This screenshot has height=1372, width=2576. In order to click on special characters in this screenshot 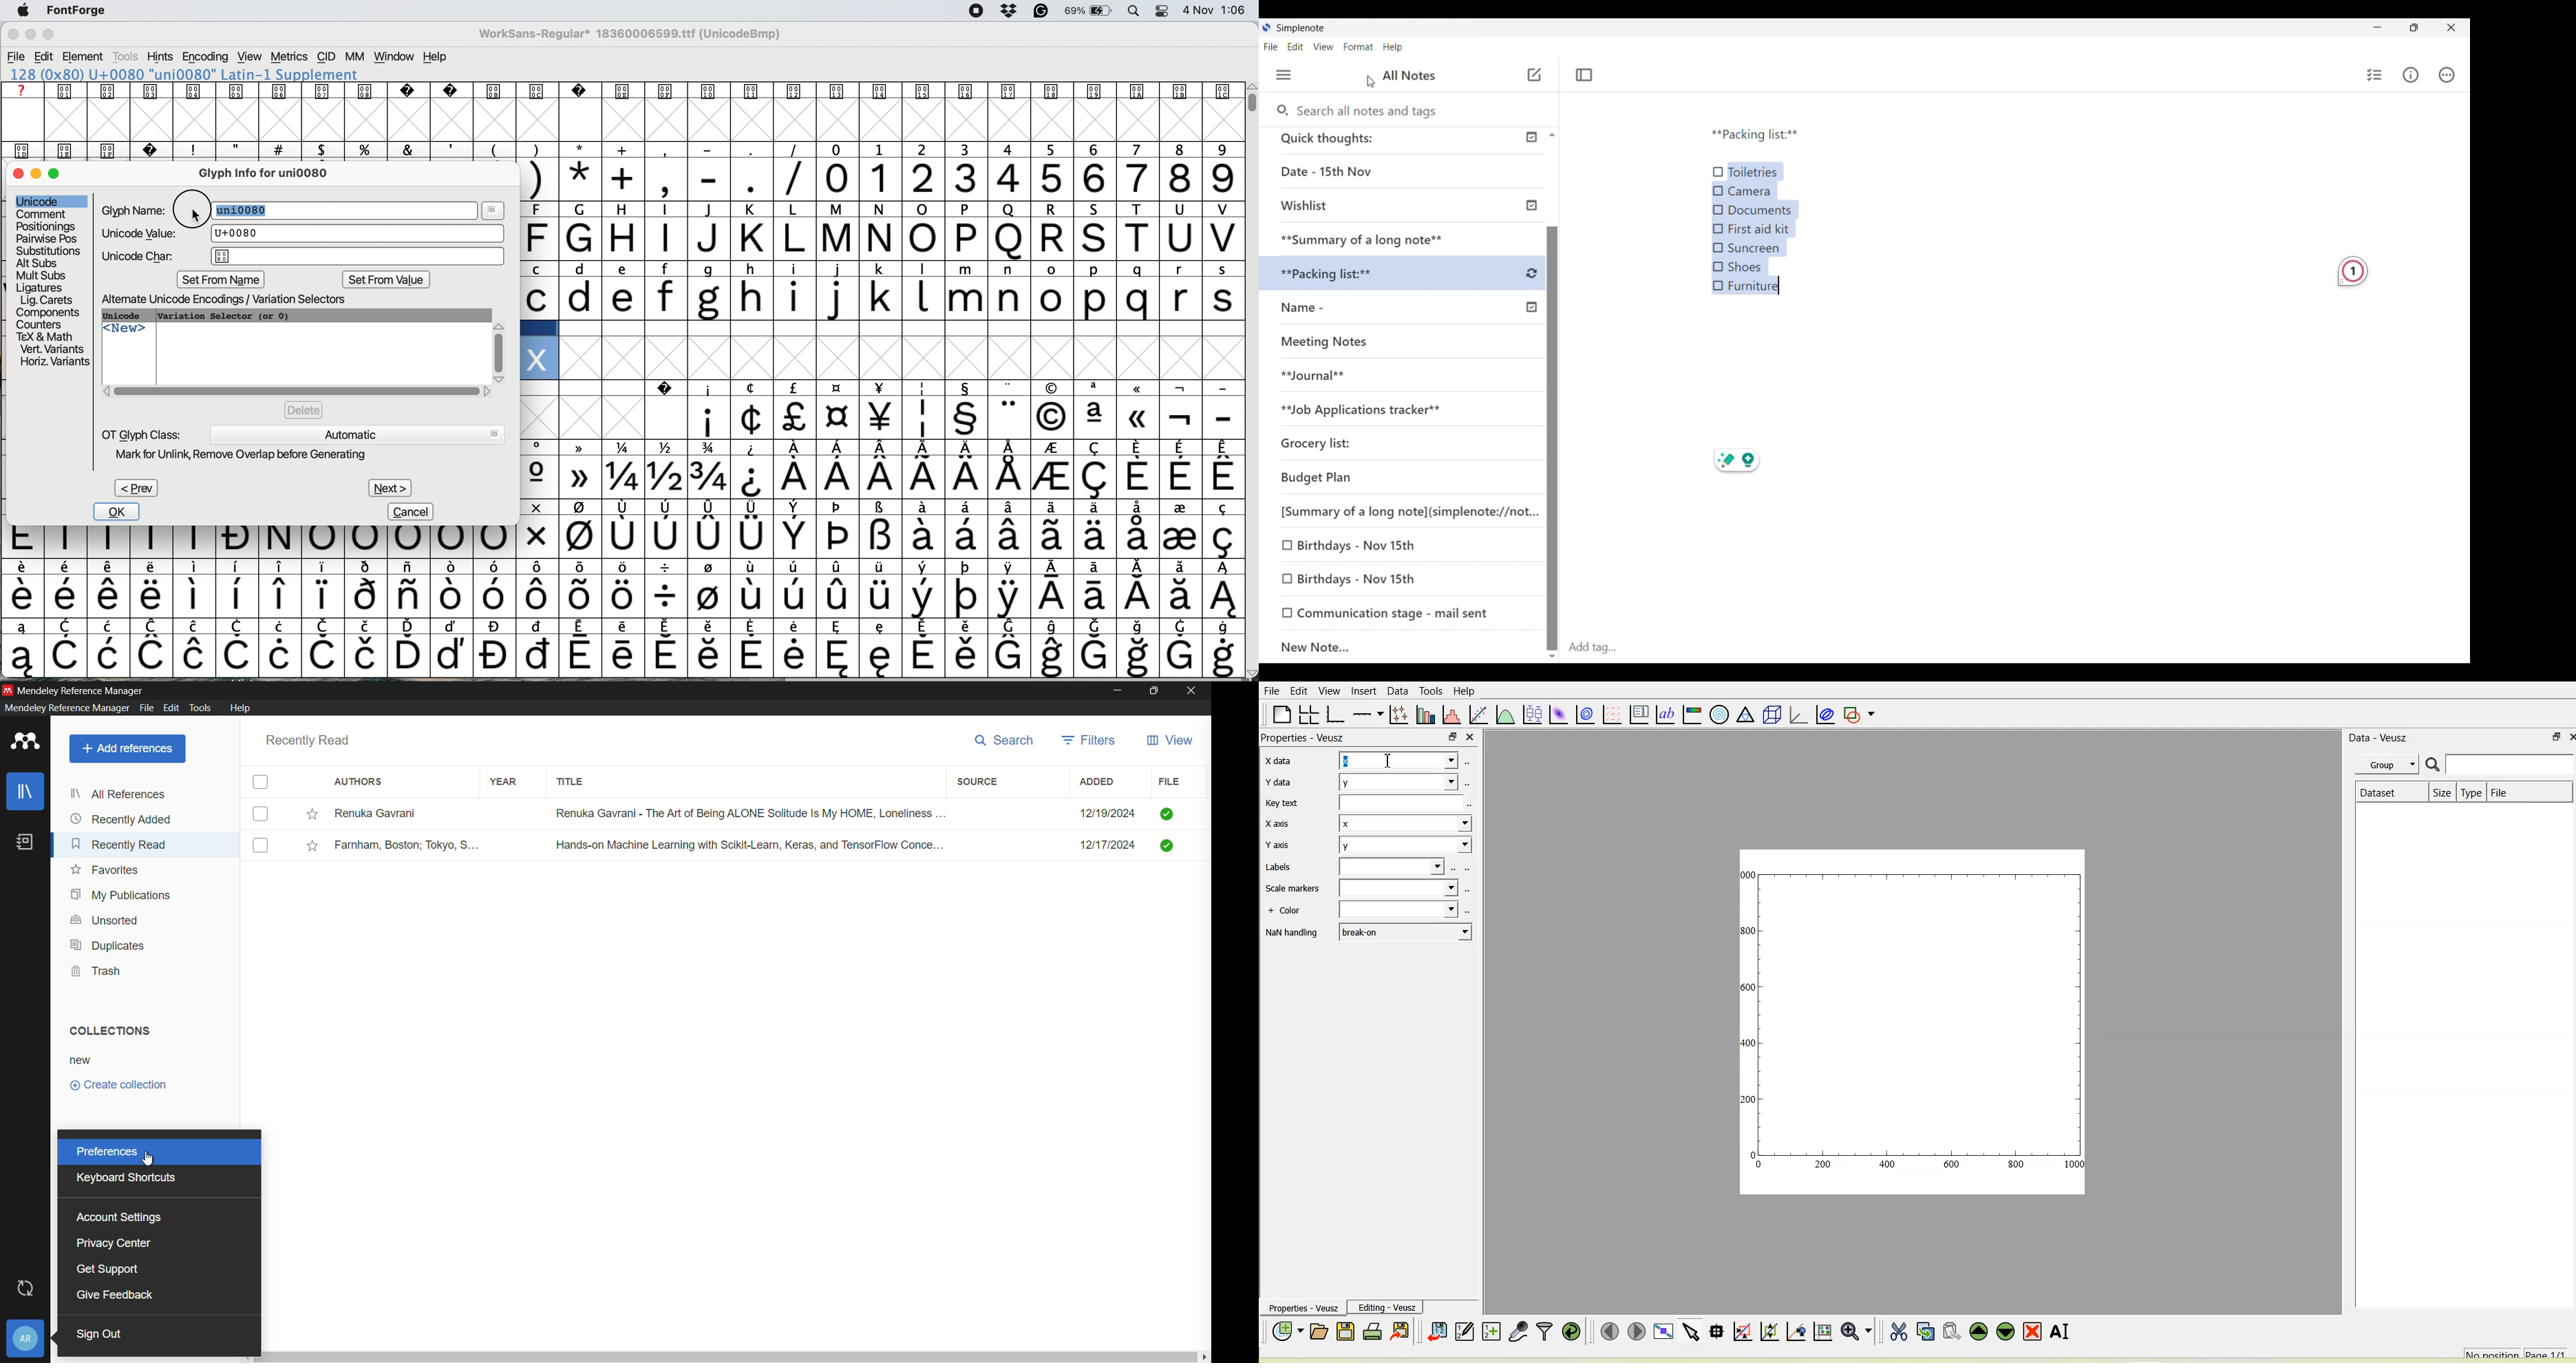, I will do `click(618, 596)`.